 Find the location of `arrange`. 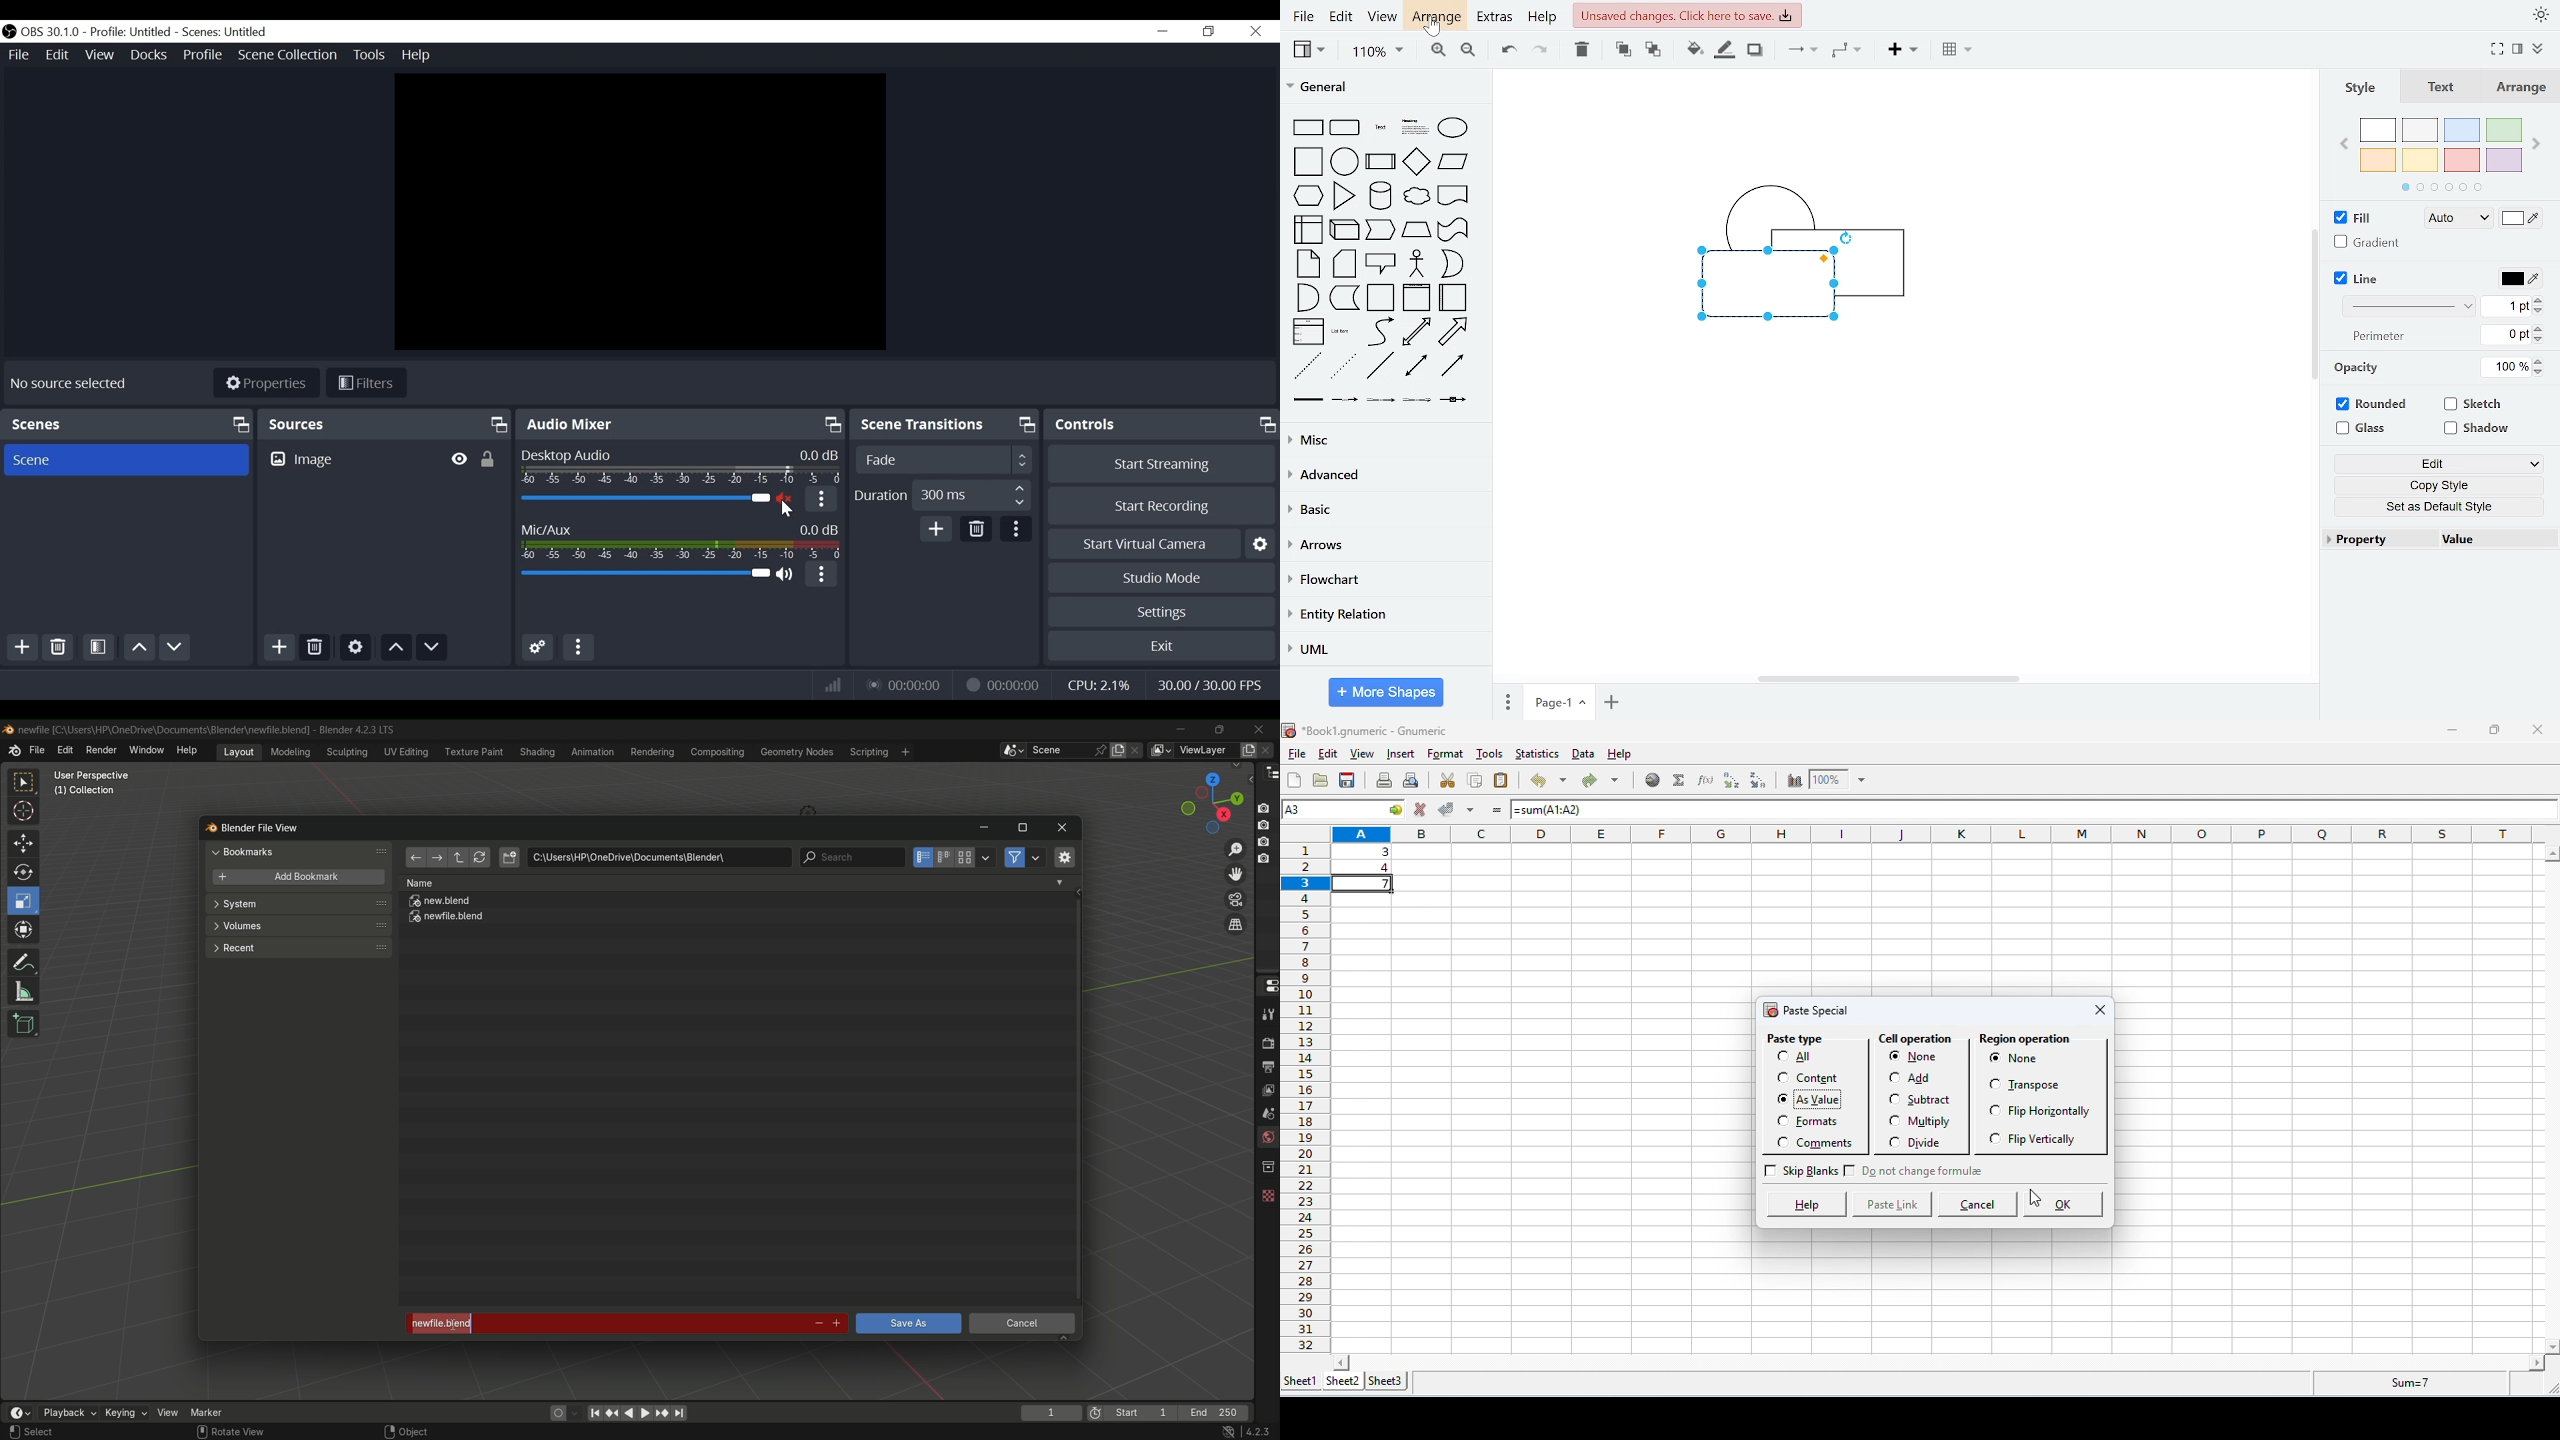

arrange is located at coordinates (2521, 88).